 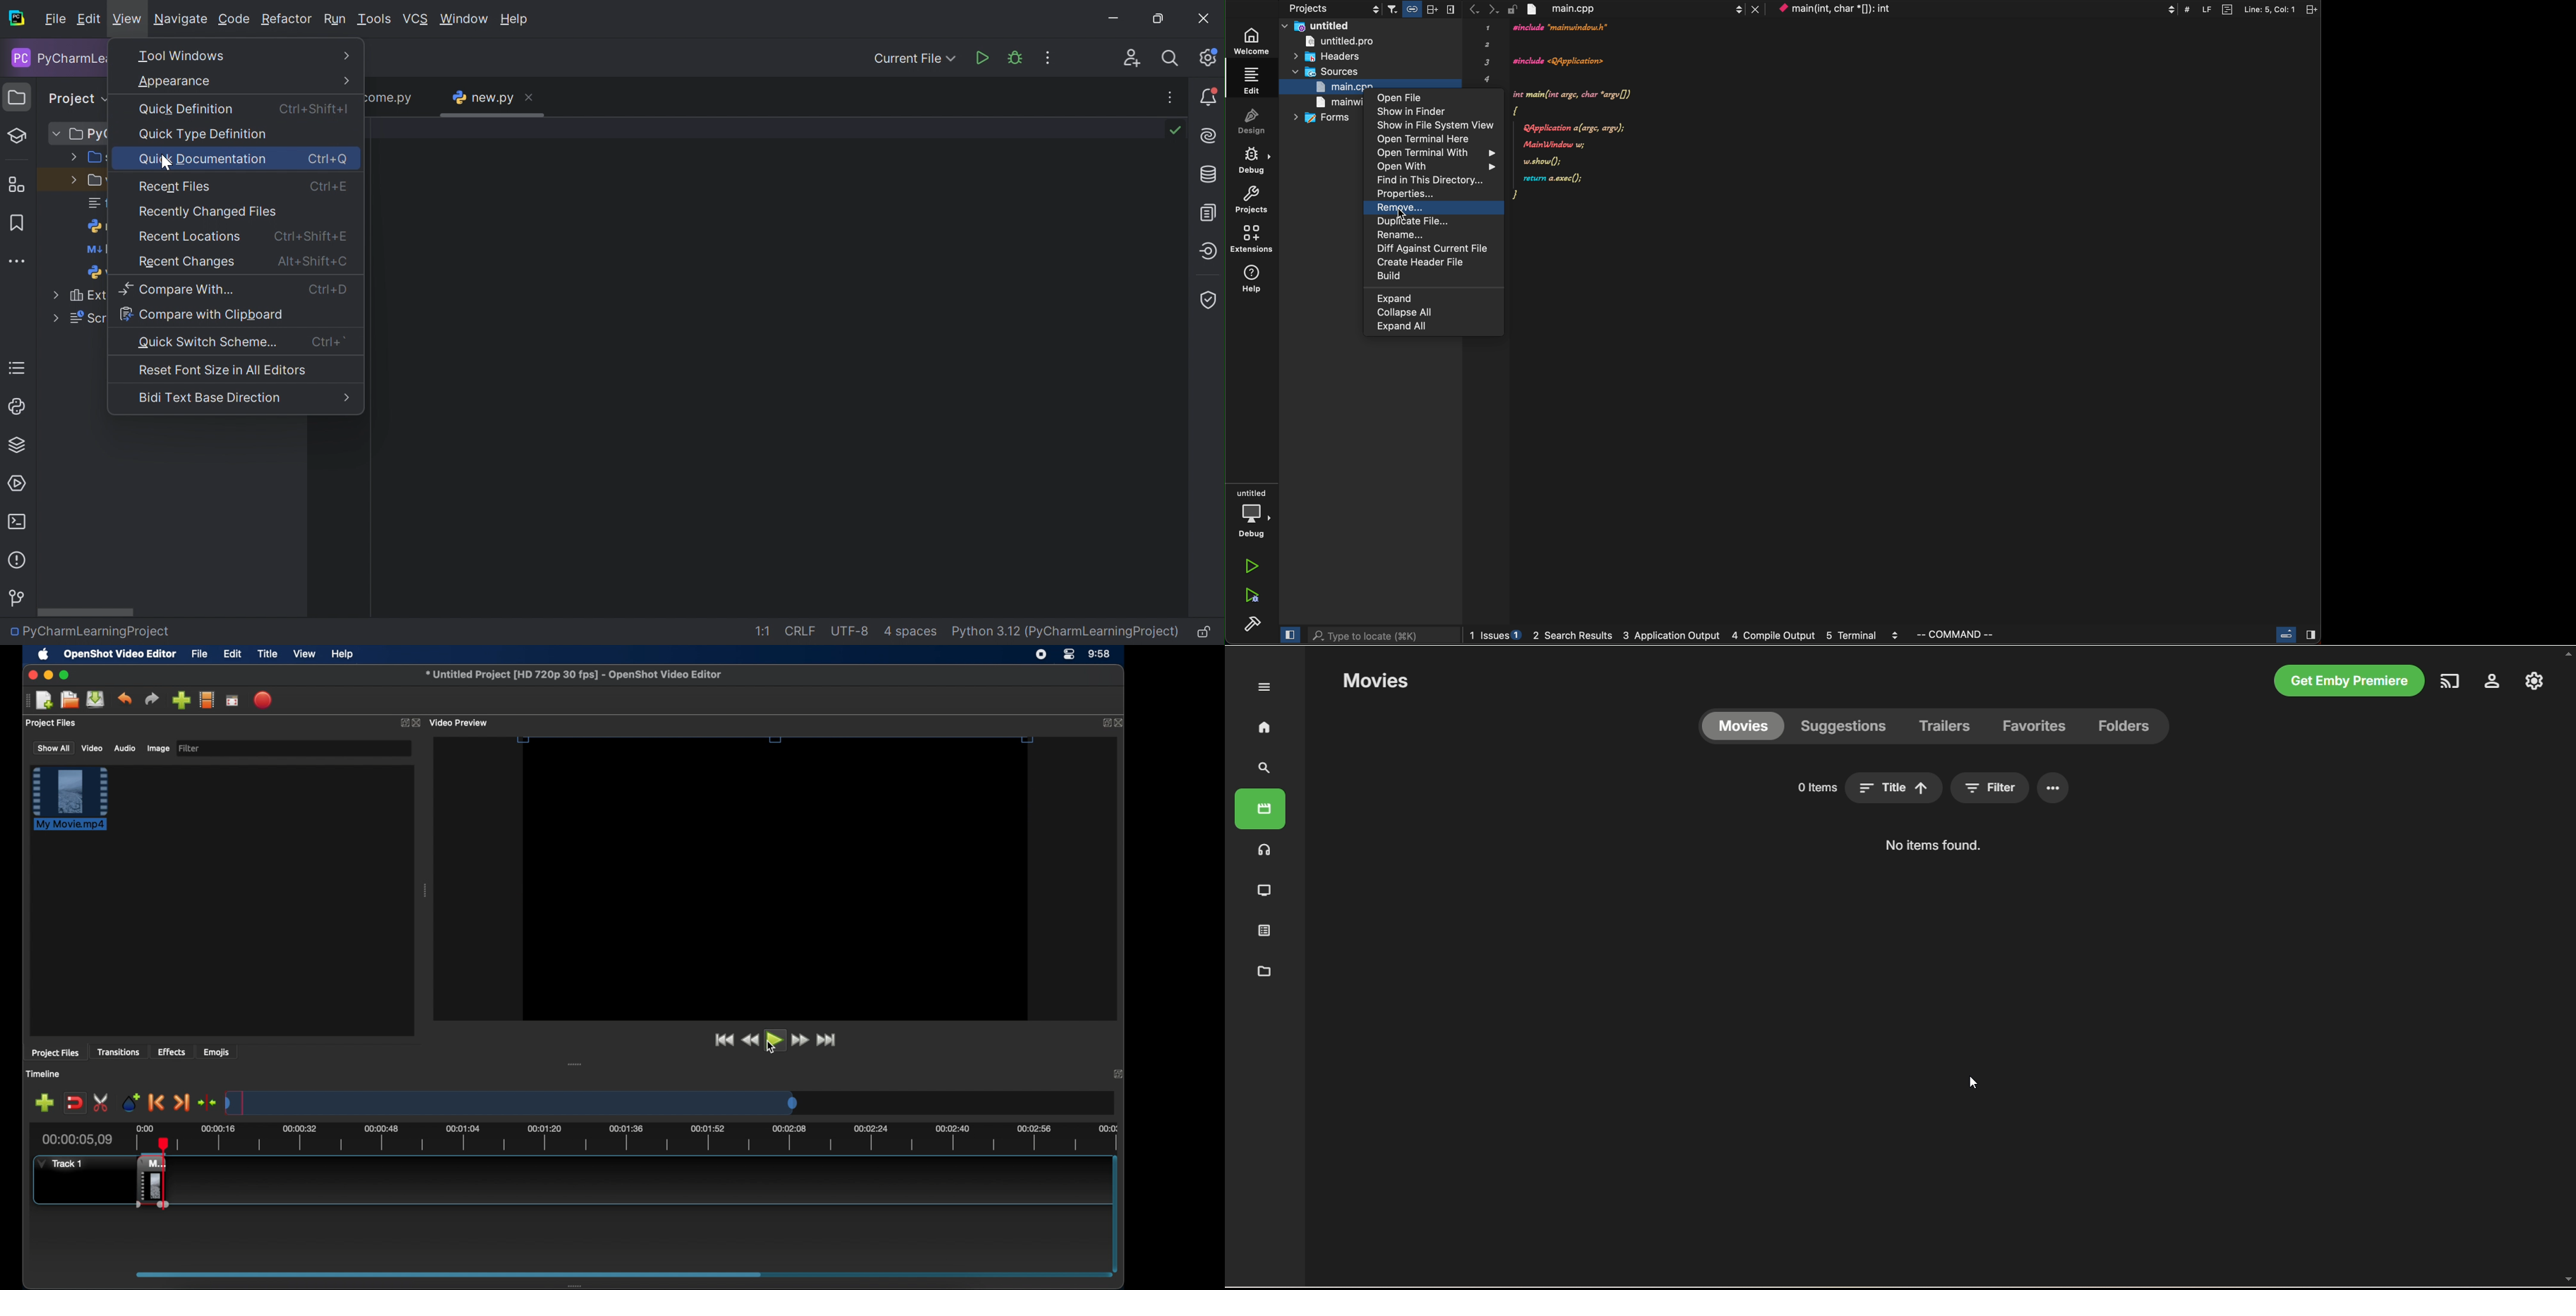 I want to click on edit, so click(x=1253, y=82).